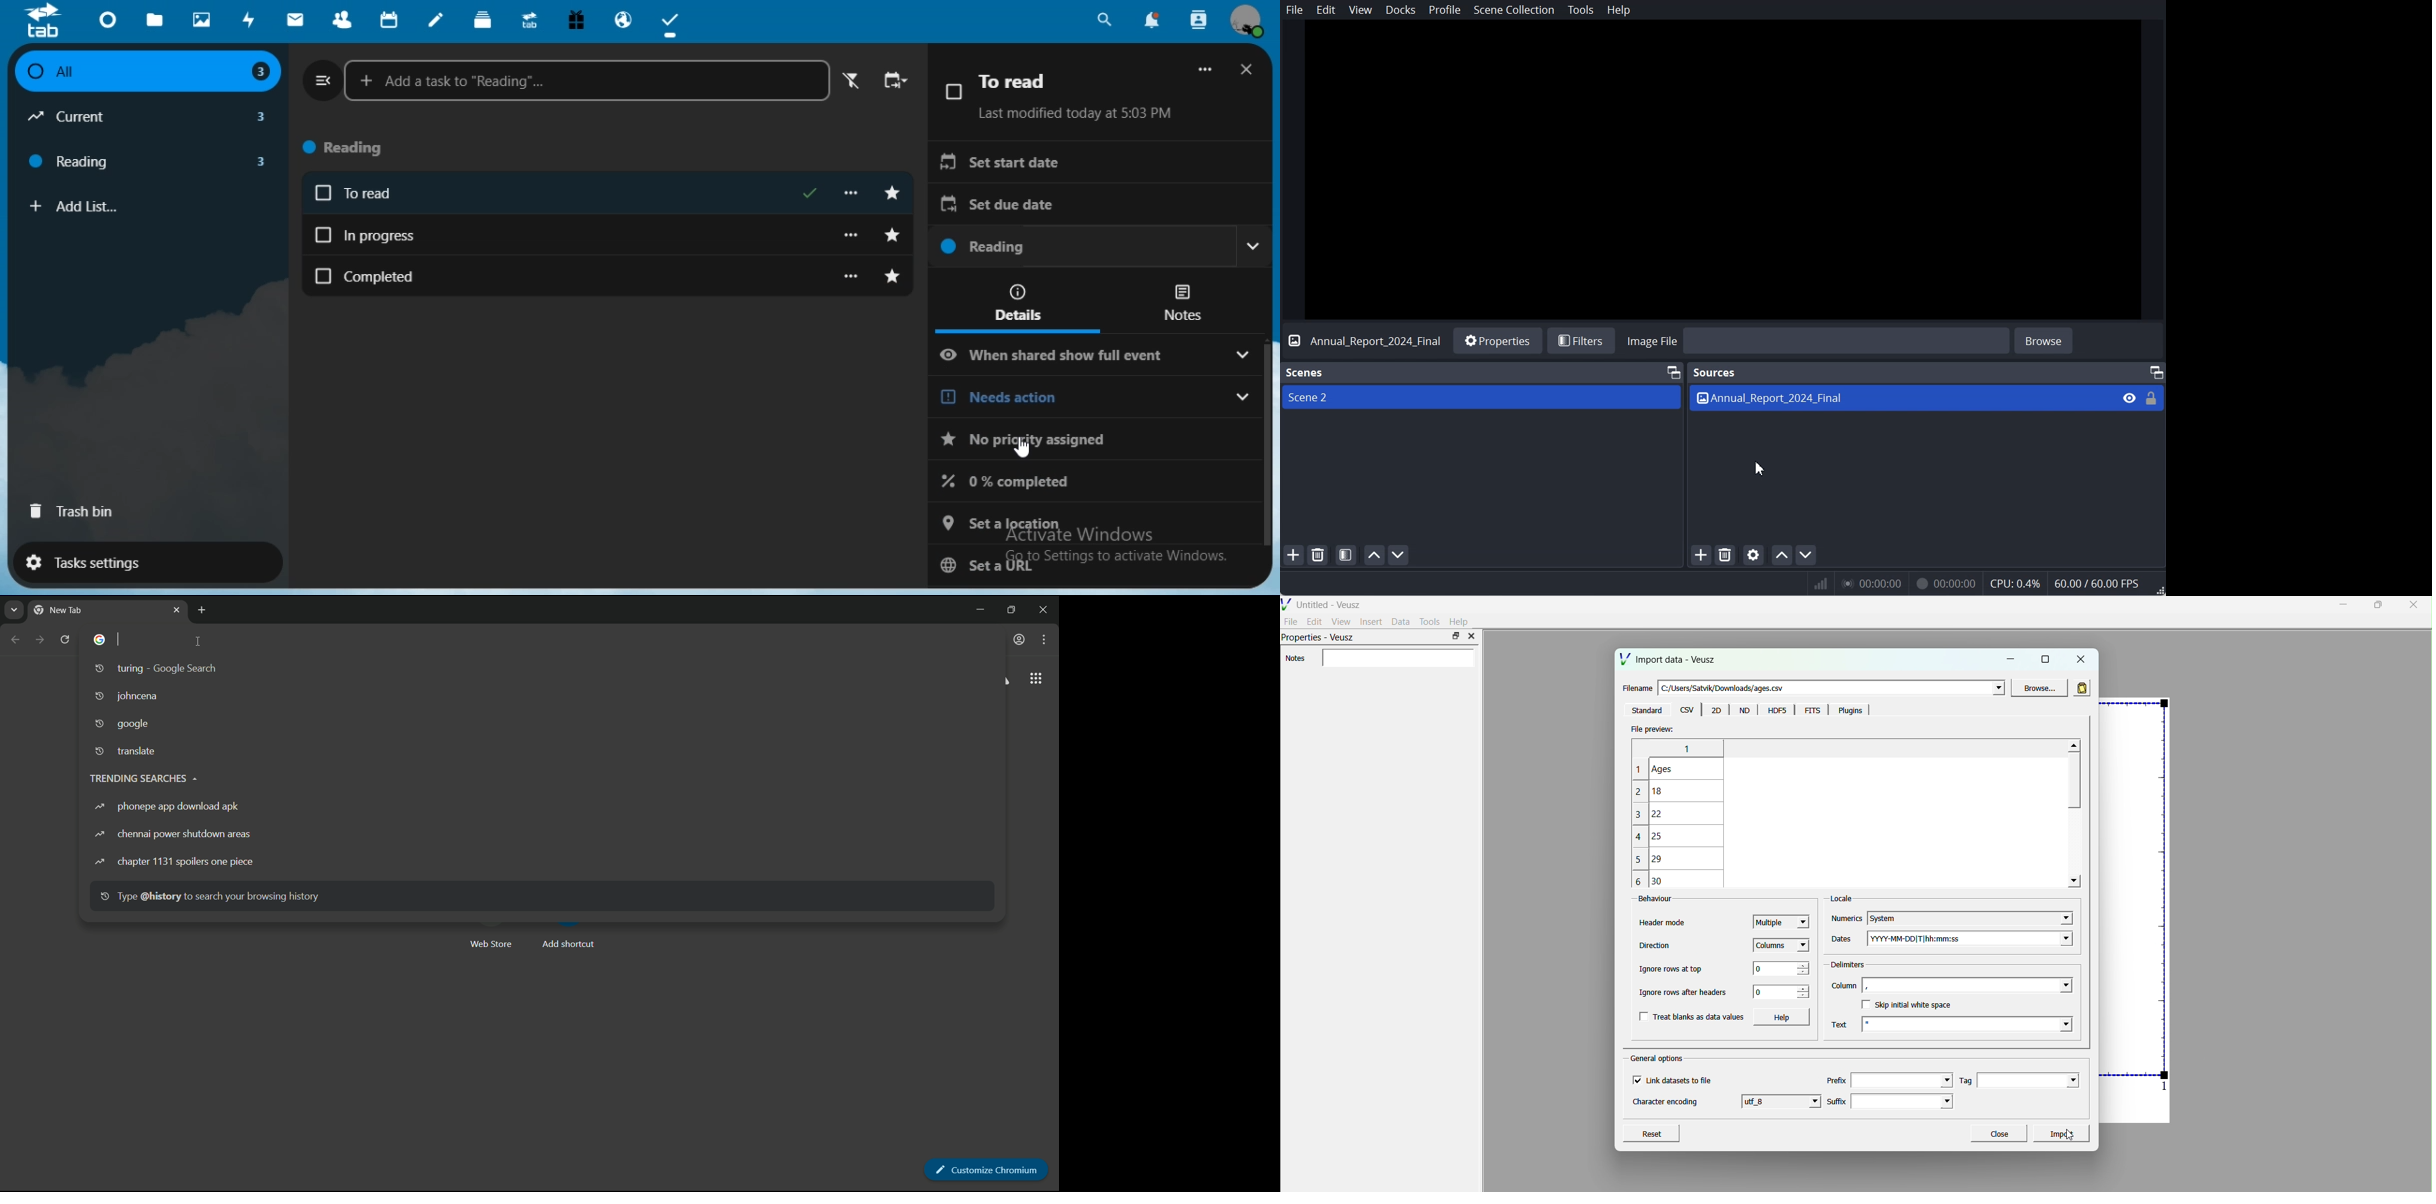 Image resolution: width=2436 pixels, height=1204 pixels. What do you see at coordinates (1753, 554) in the screenshot?
I see `Open source Properties` at bounding box center [1753, 554].